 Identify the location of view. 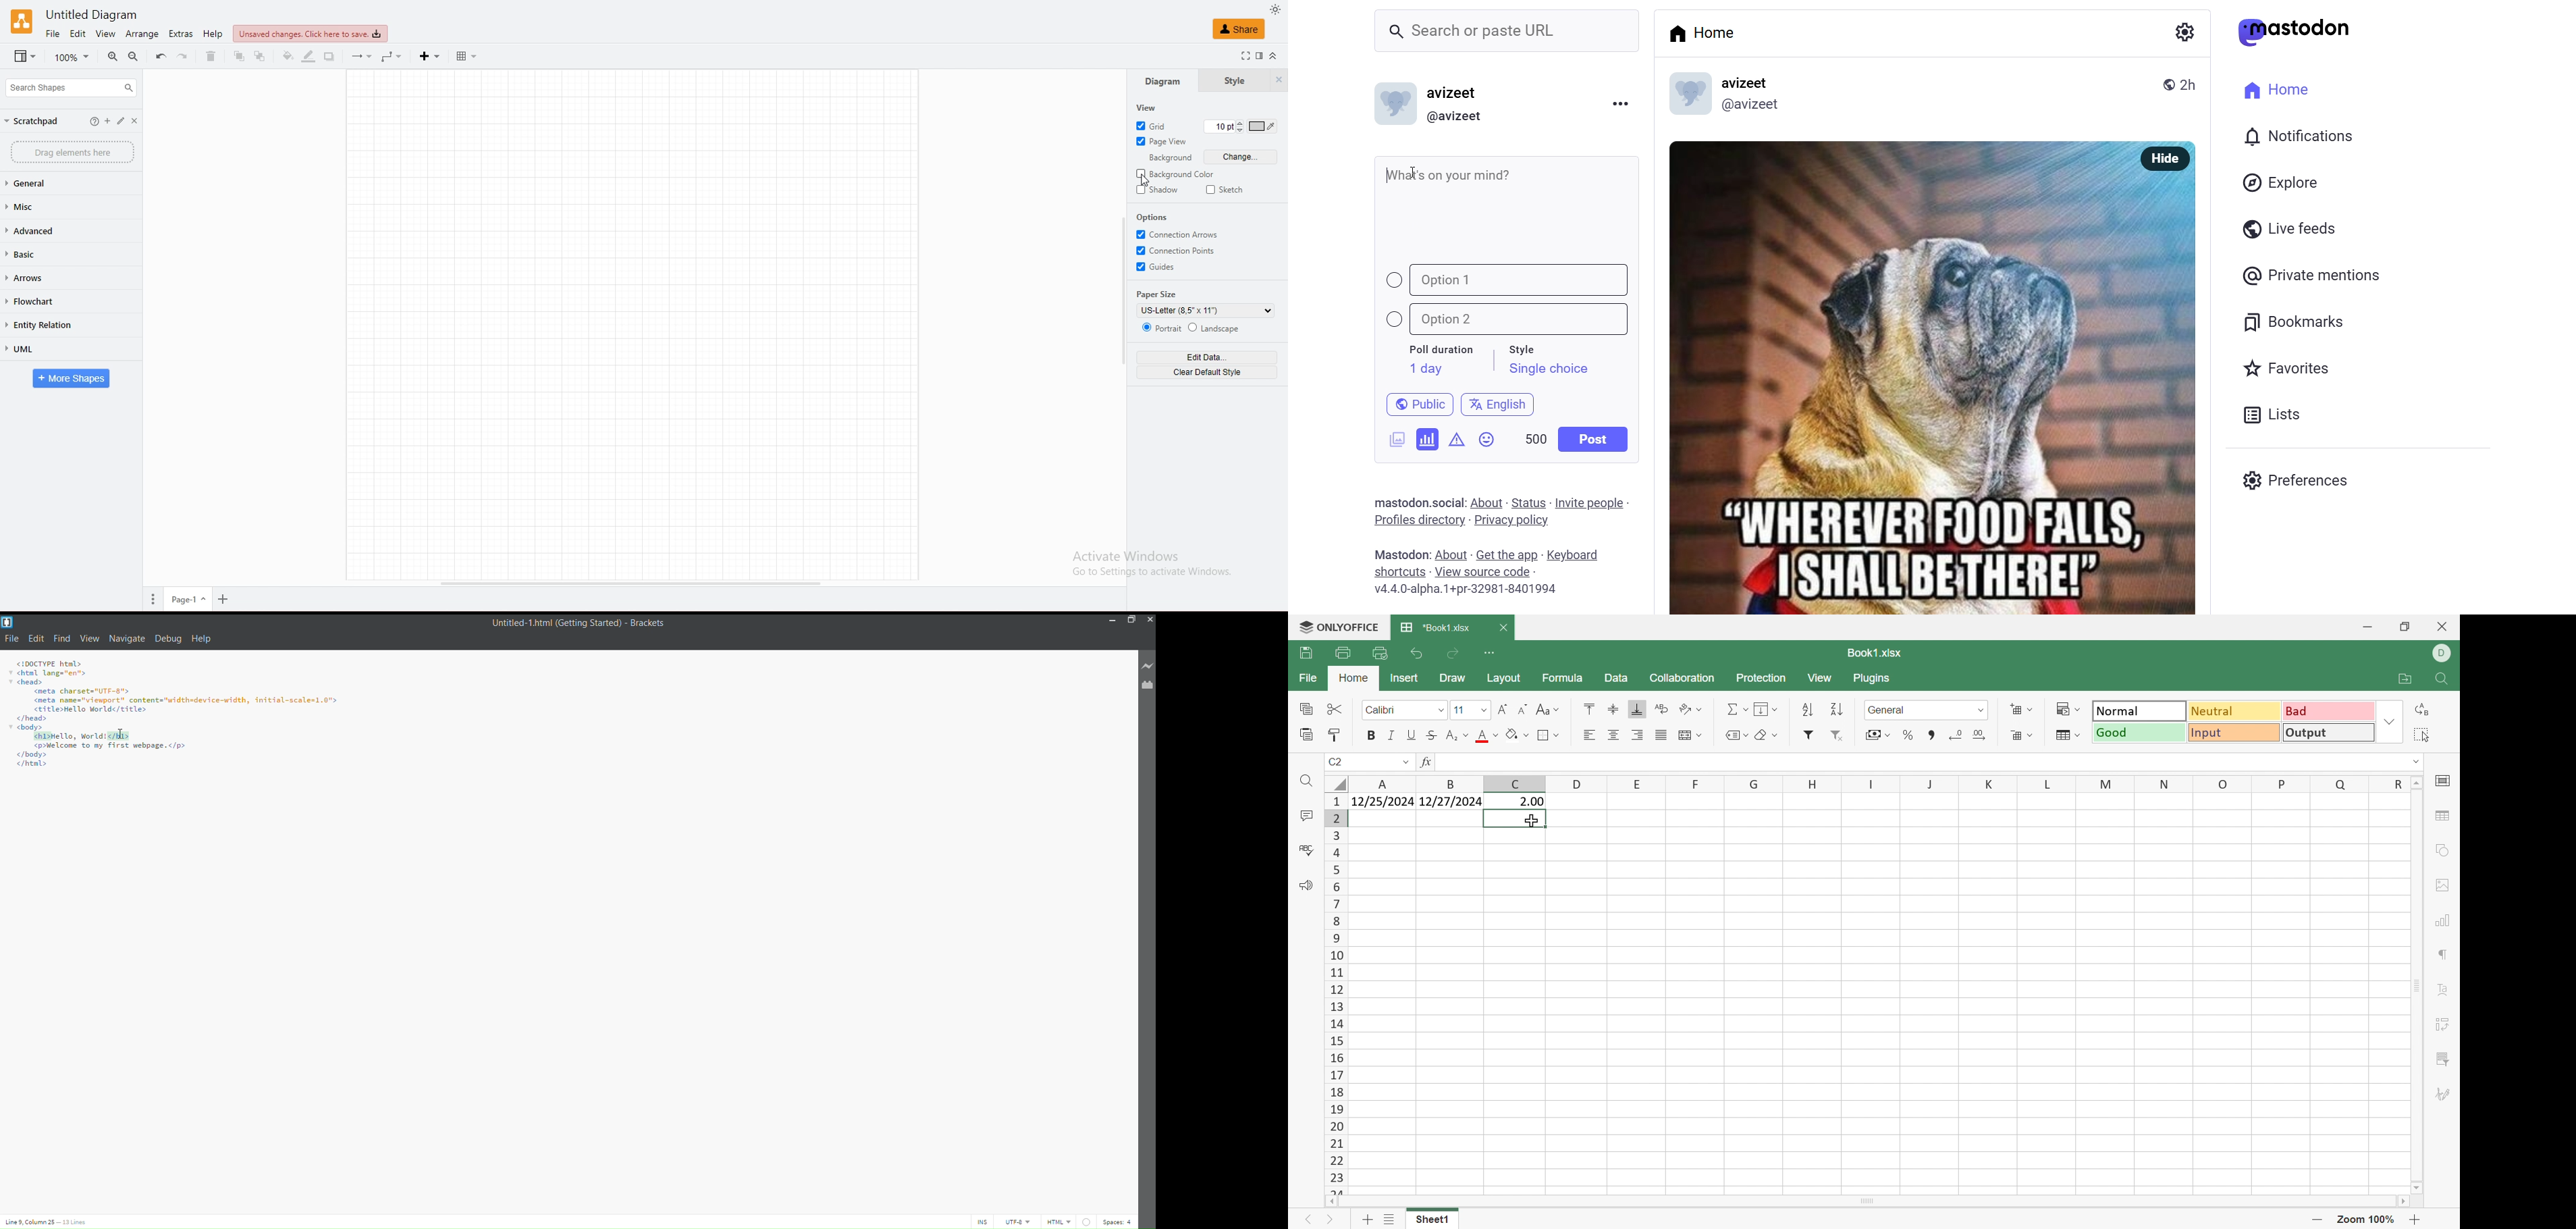
(90, 639).